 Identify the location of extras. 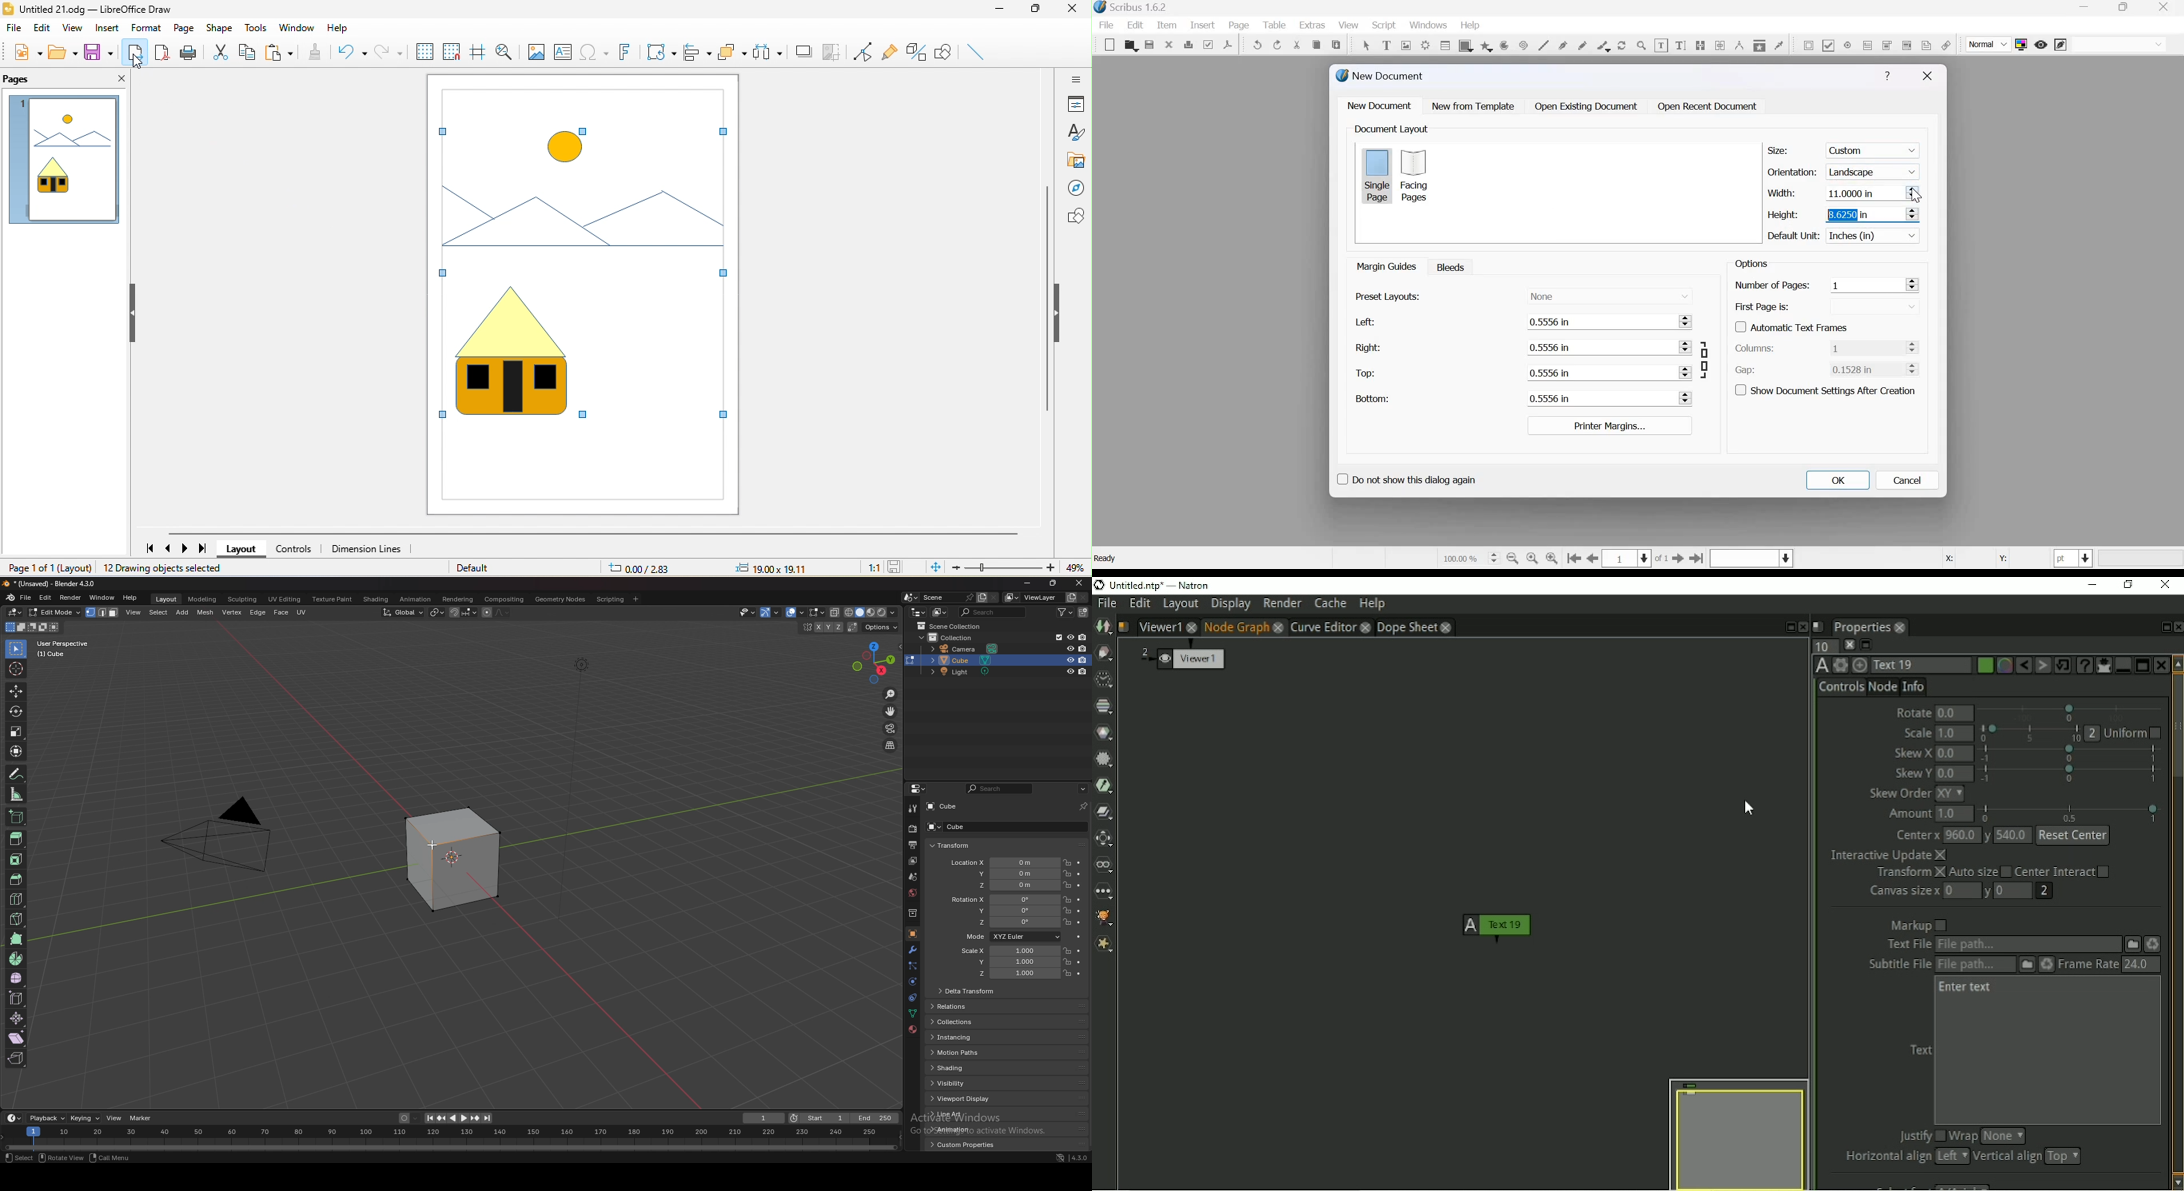
(1313, 25).